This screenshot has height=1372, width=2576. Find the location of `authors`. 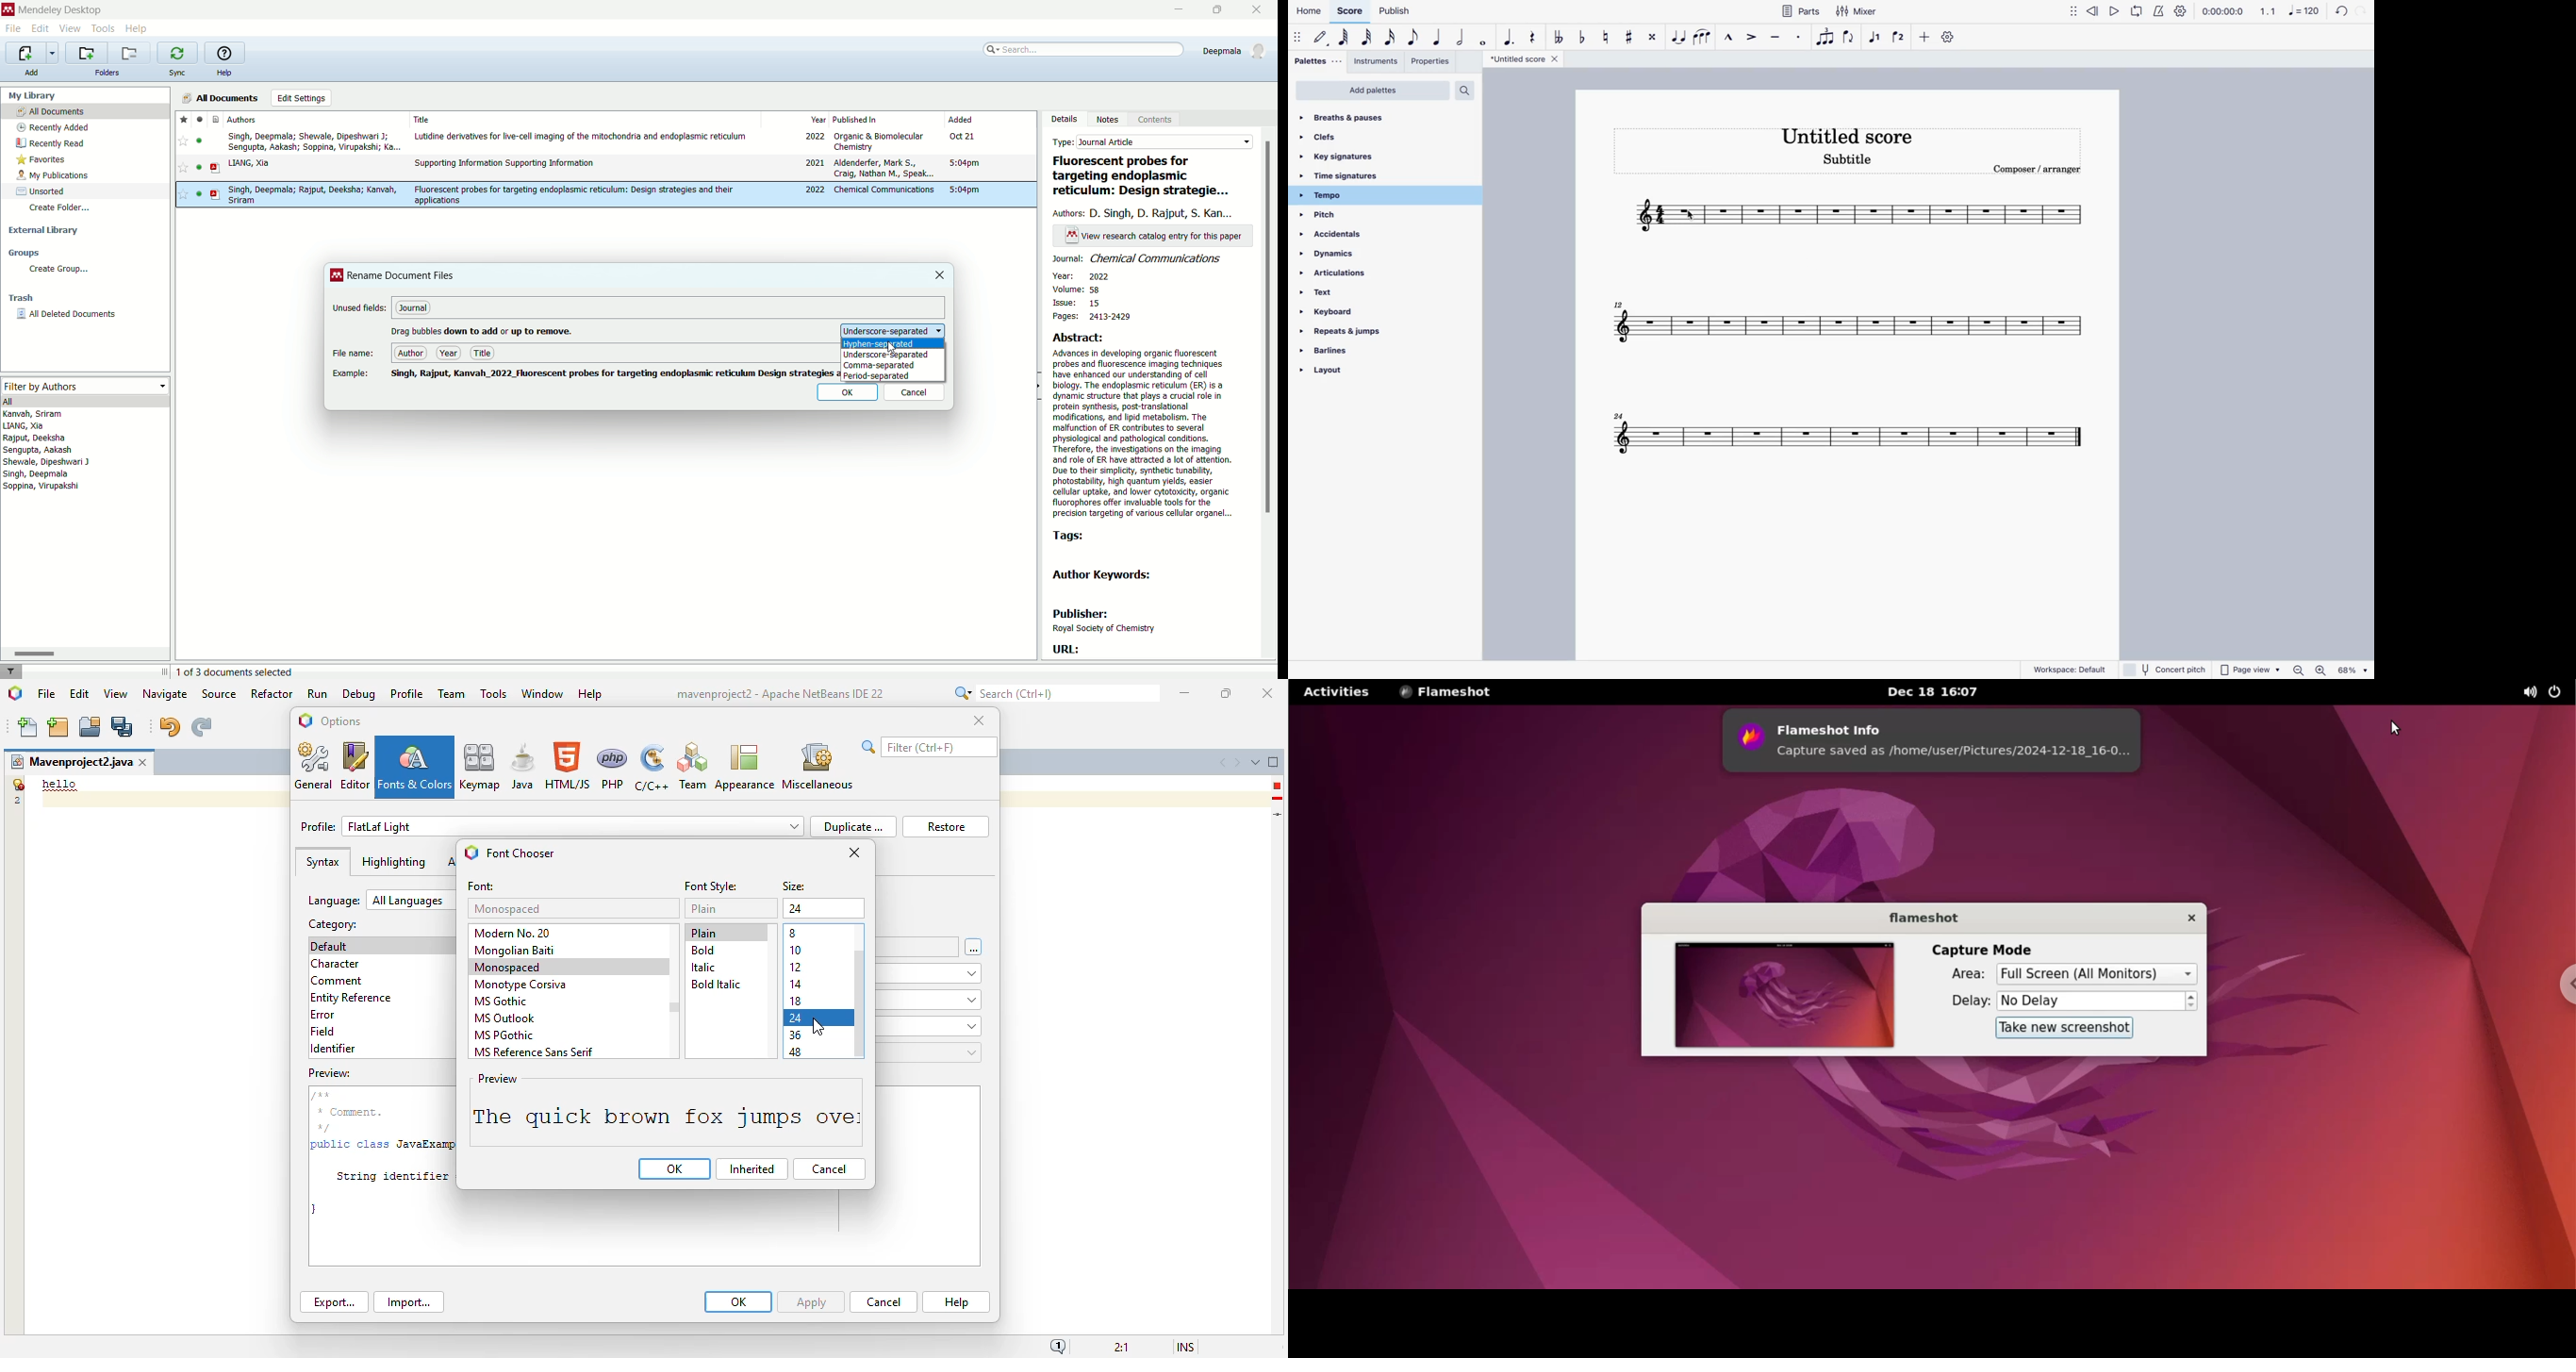

authors is located at coordinates (1147, 214).